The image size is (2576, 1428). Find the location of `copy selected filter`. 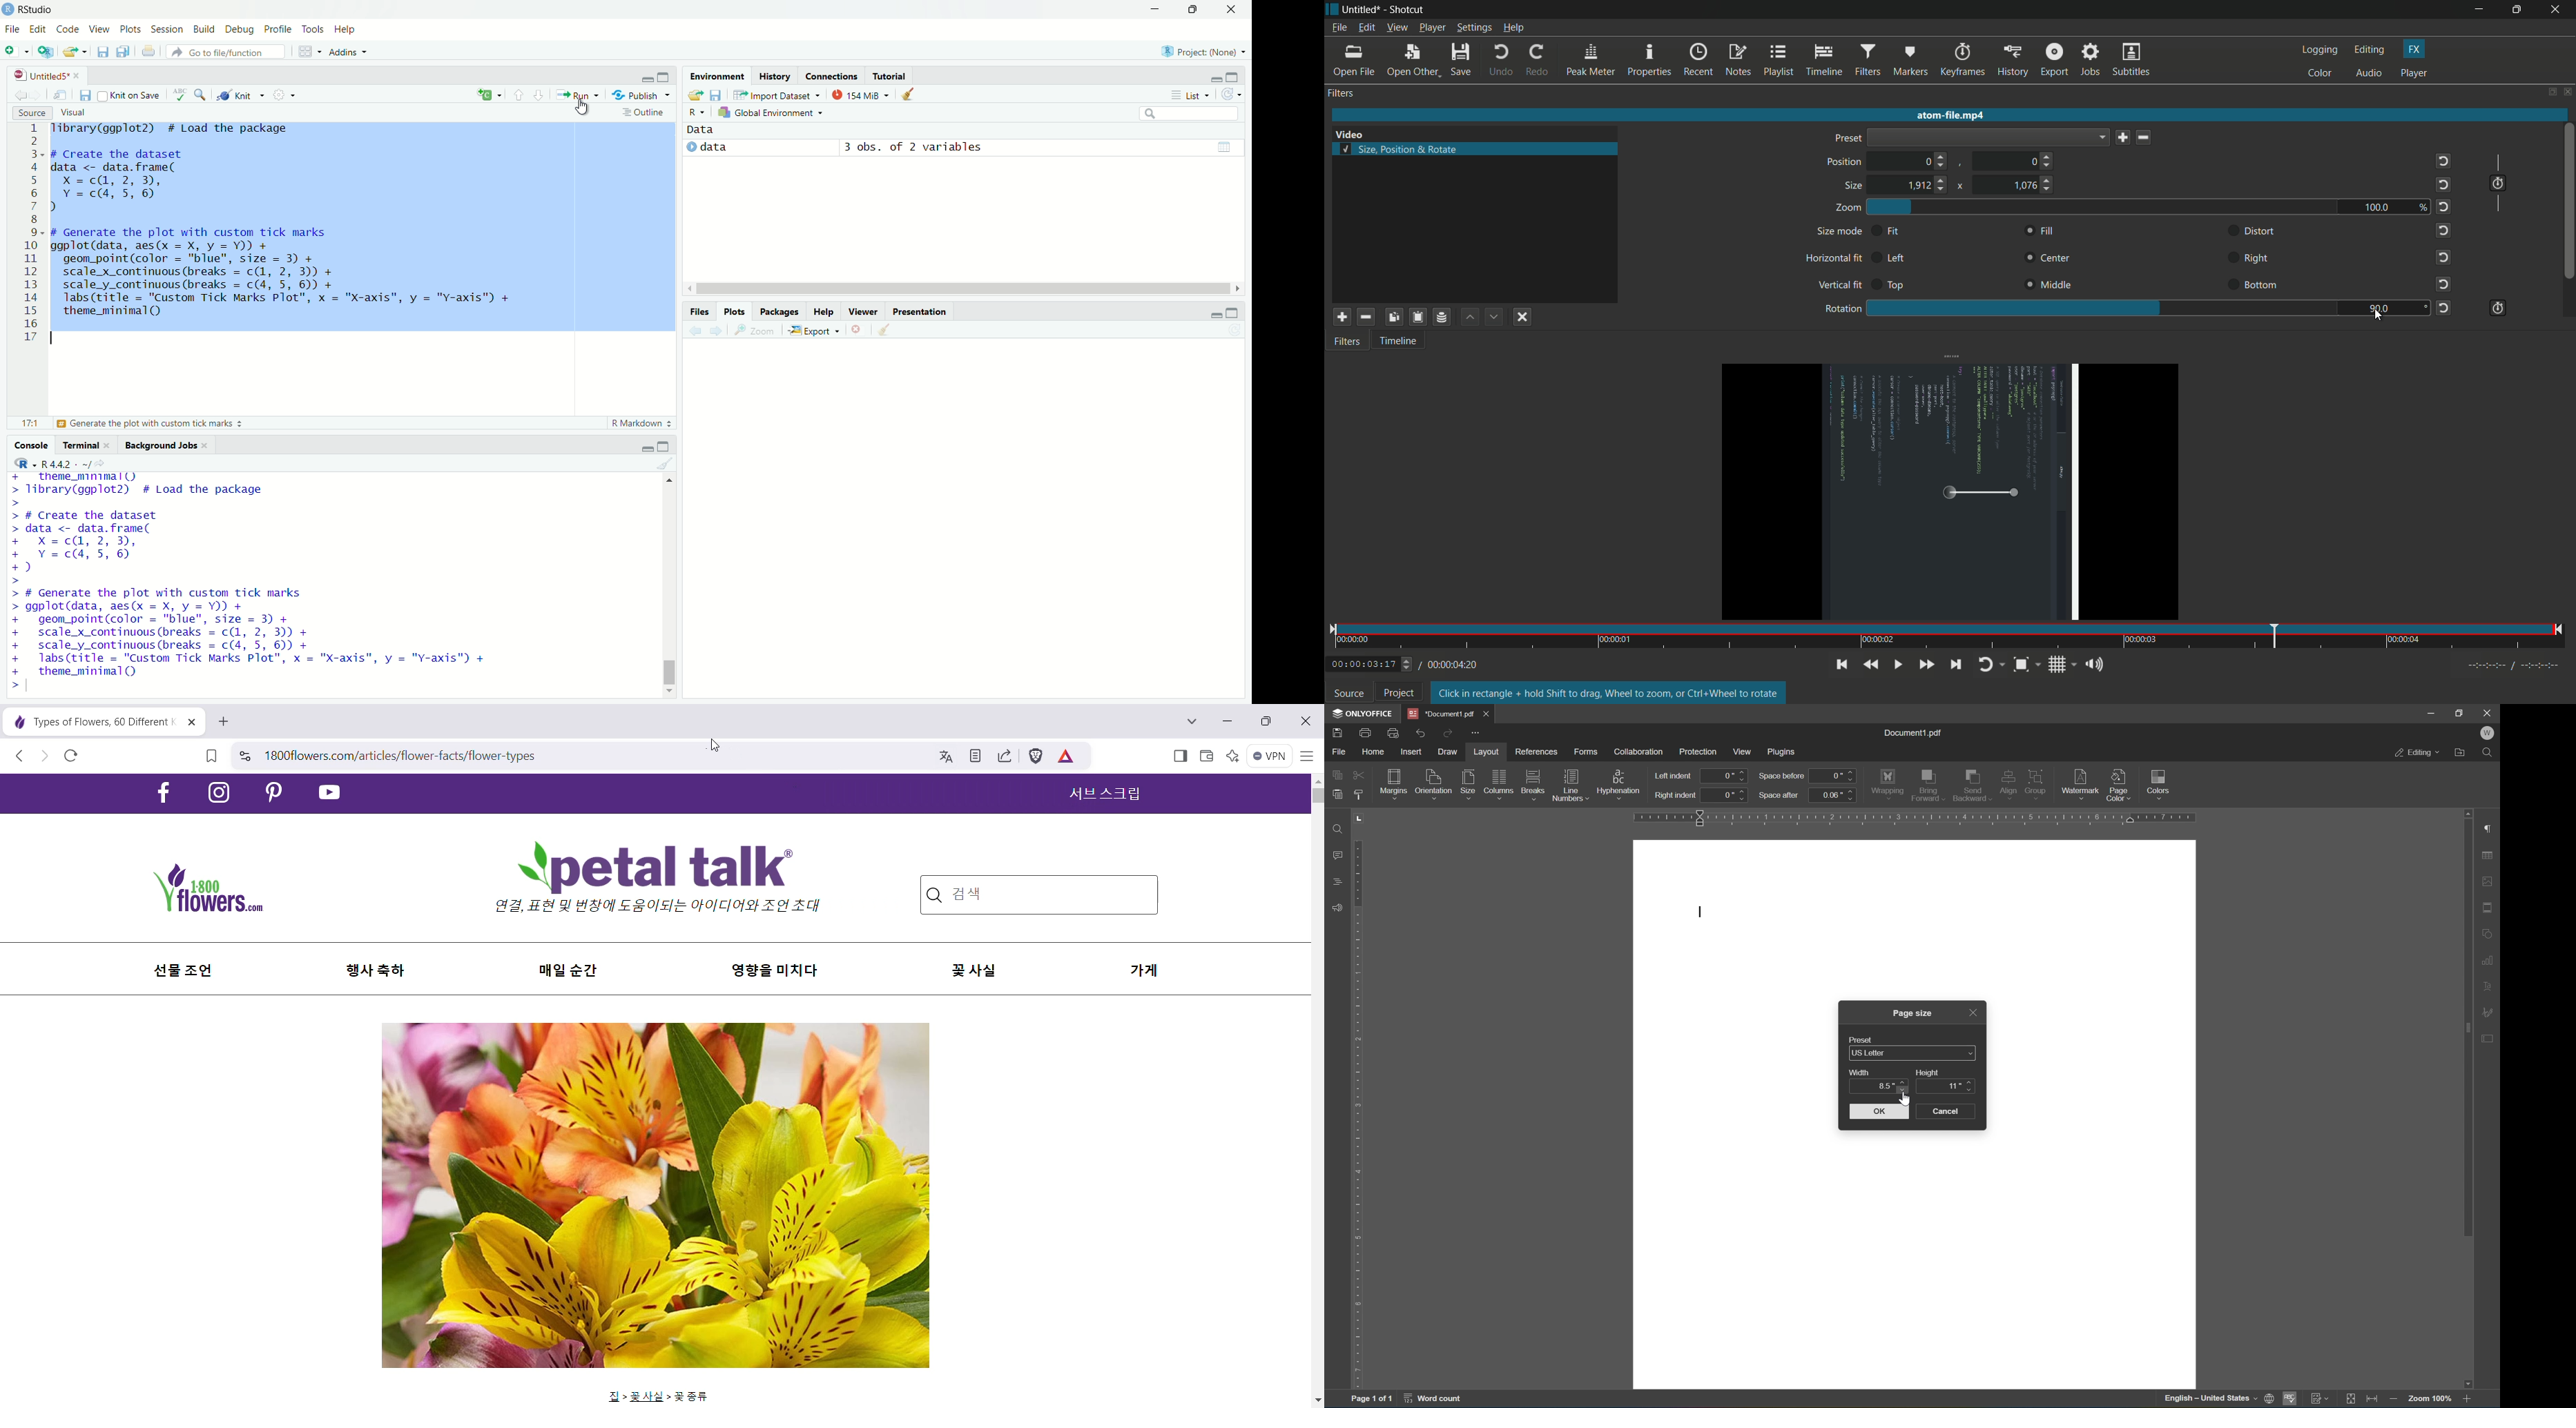

copy selected filter is located at coordinates (1396, 317).